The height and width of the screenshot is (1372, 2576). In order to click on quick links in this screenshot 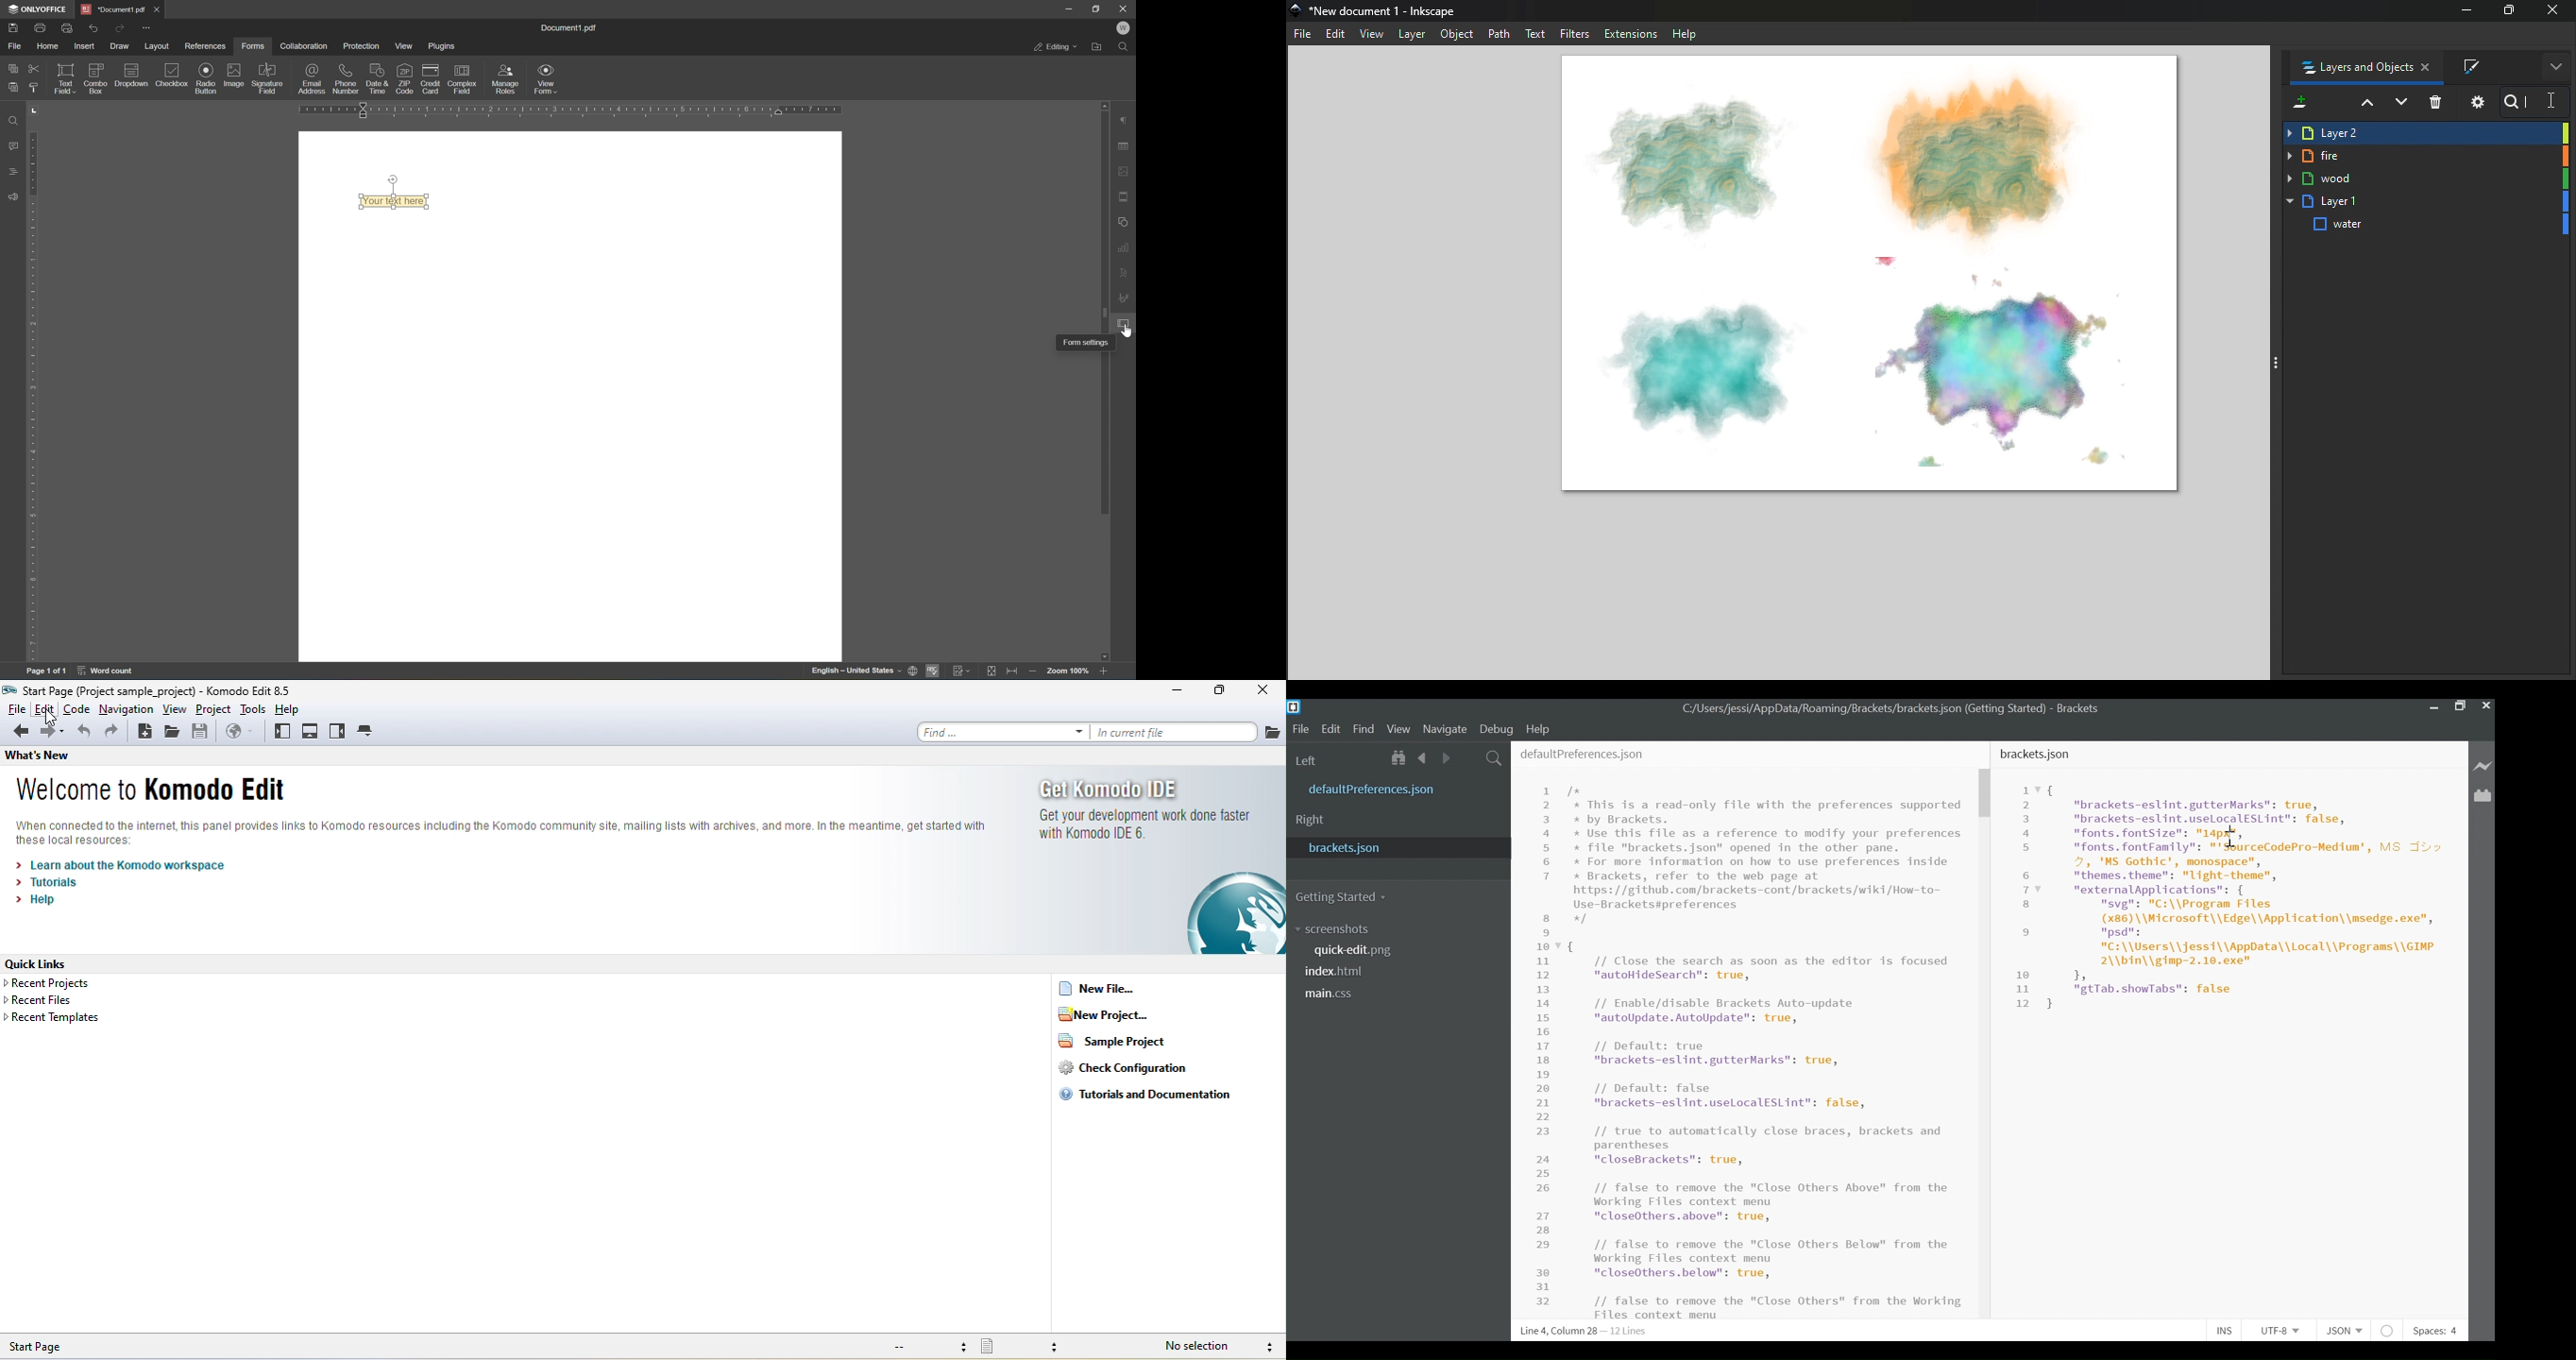, I will do `click(45, 962)`.